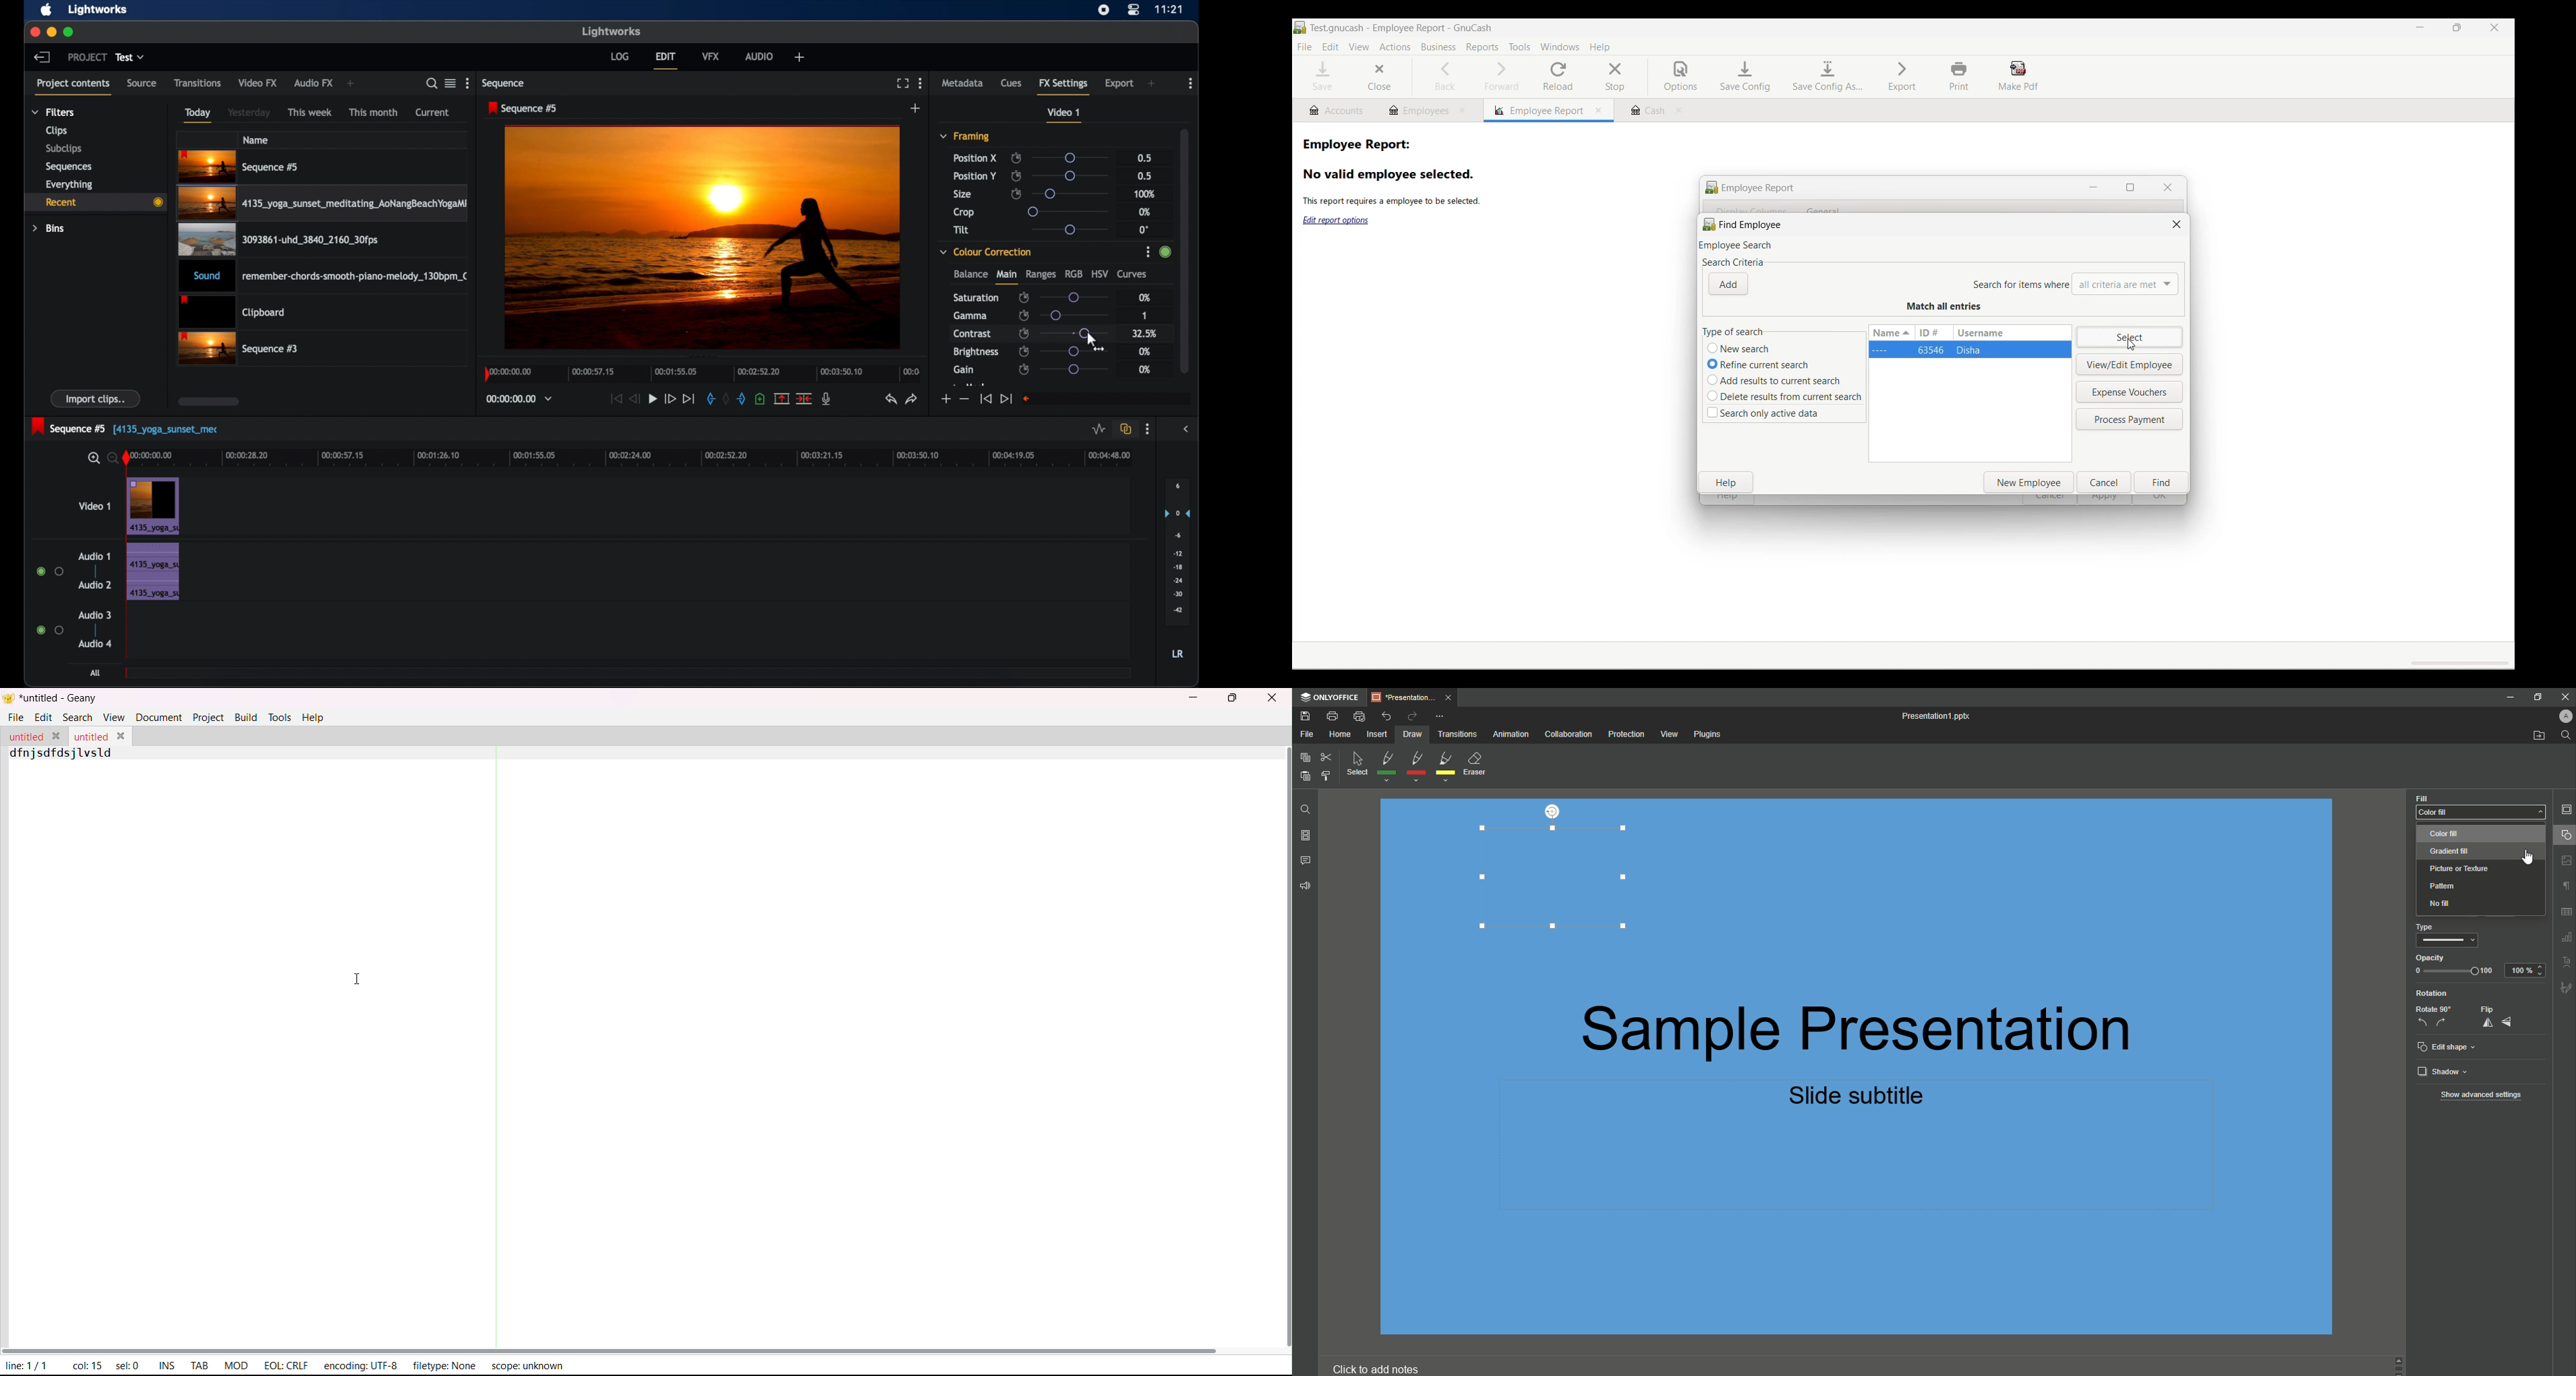  What do you see at coordinates (2537, 698) in the screenshot?
I see `Restore` at bounding box center [2537, 698].